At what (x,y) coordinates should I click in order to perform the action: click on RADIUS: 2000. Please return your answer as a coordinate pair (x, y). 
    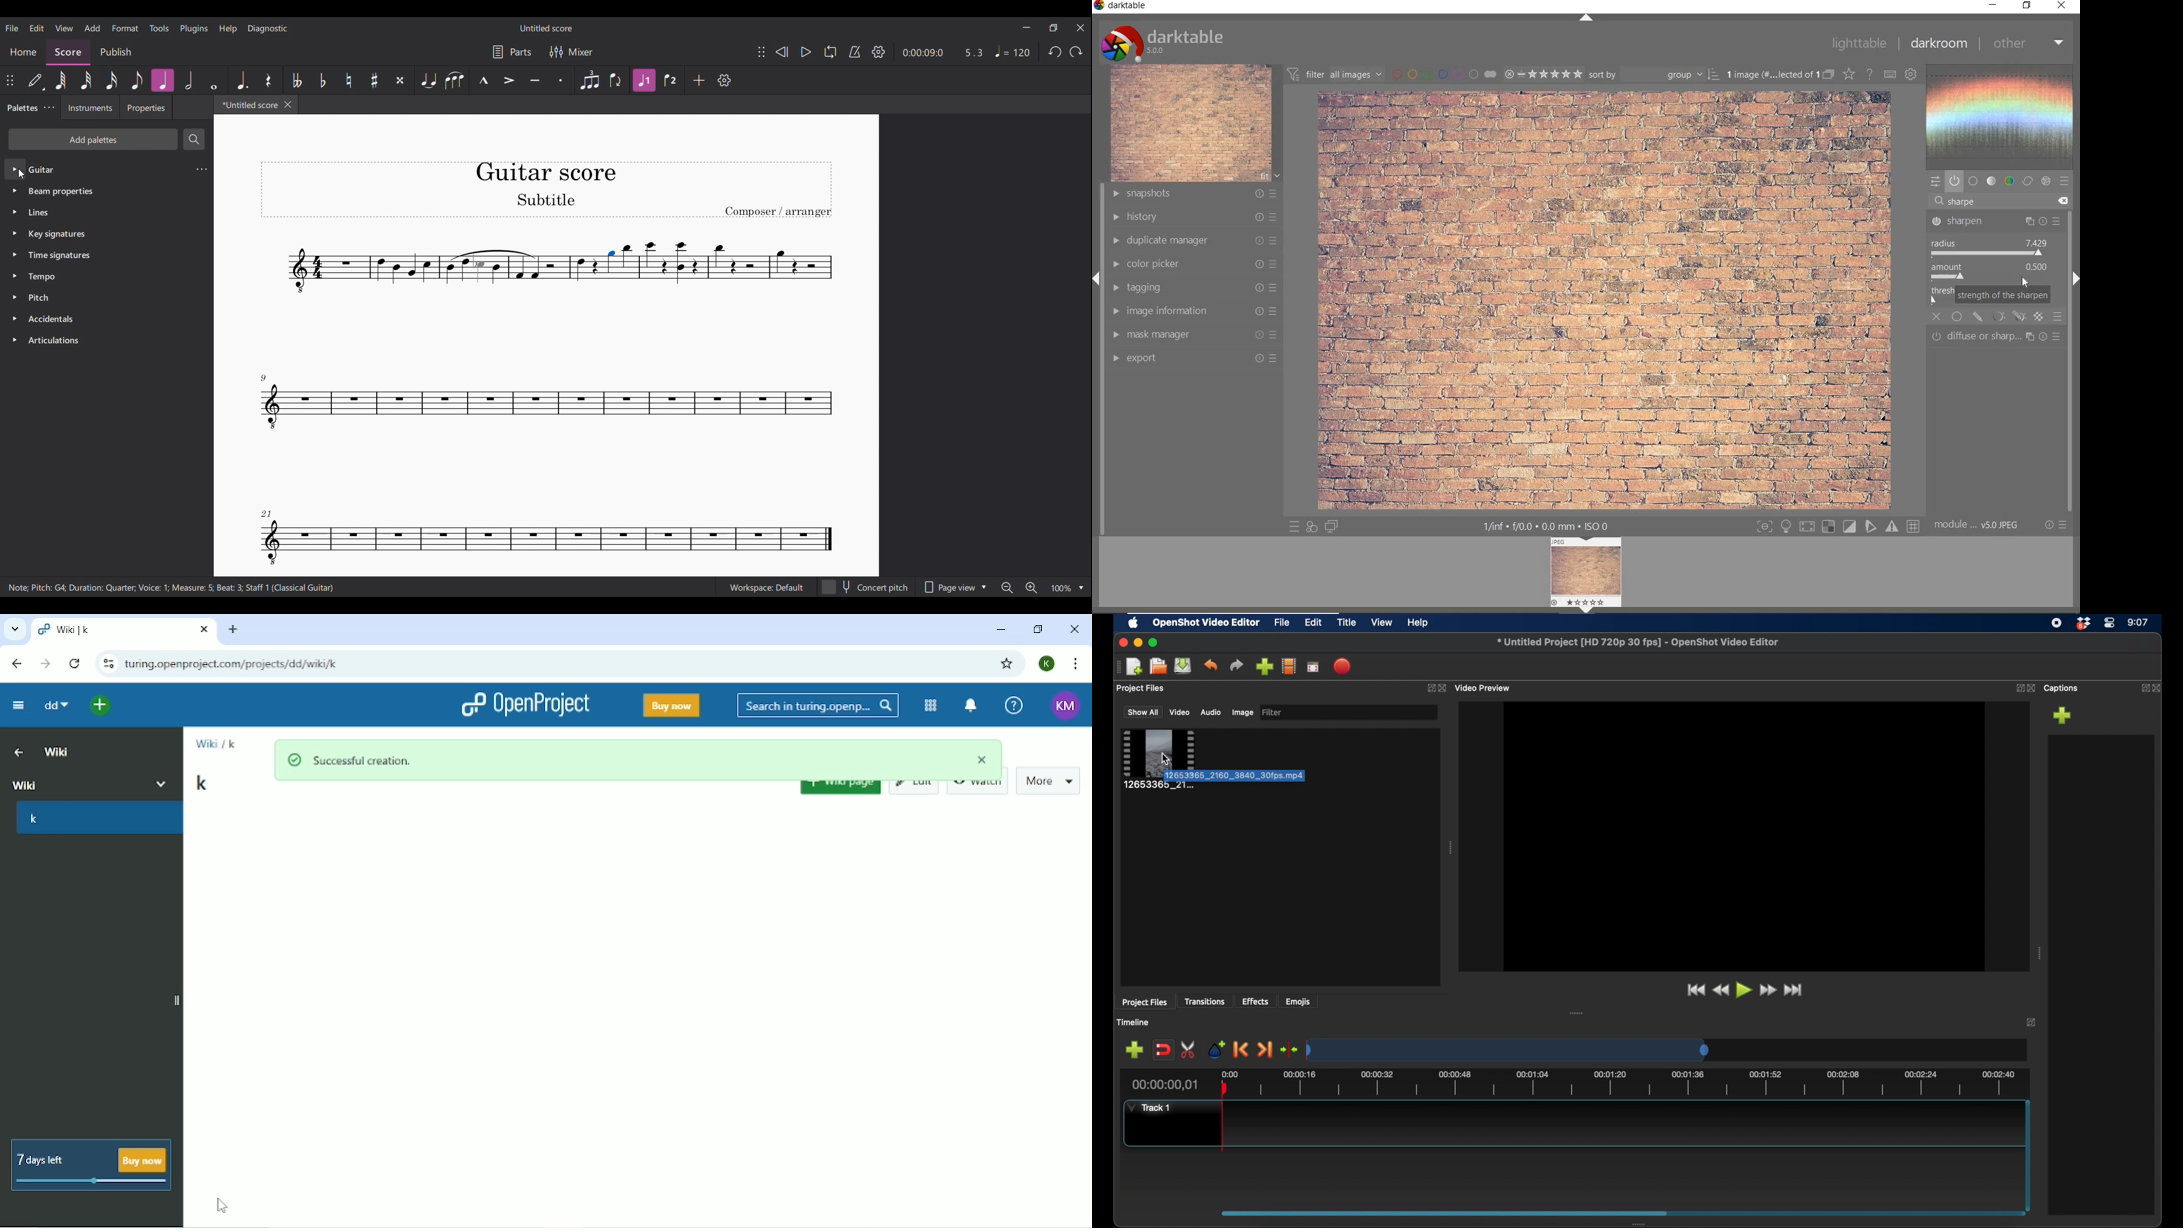
    Looking at the image, I should click on (1991, 247).